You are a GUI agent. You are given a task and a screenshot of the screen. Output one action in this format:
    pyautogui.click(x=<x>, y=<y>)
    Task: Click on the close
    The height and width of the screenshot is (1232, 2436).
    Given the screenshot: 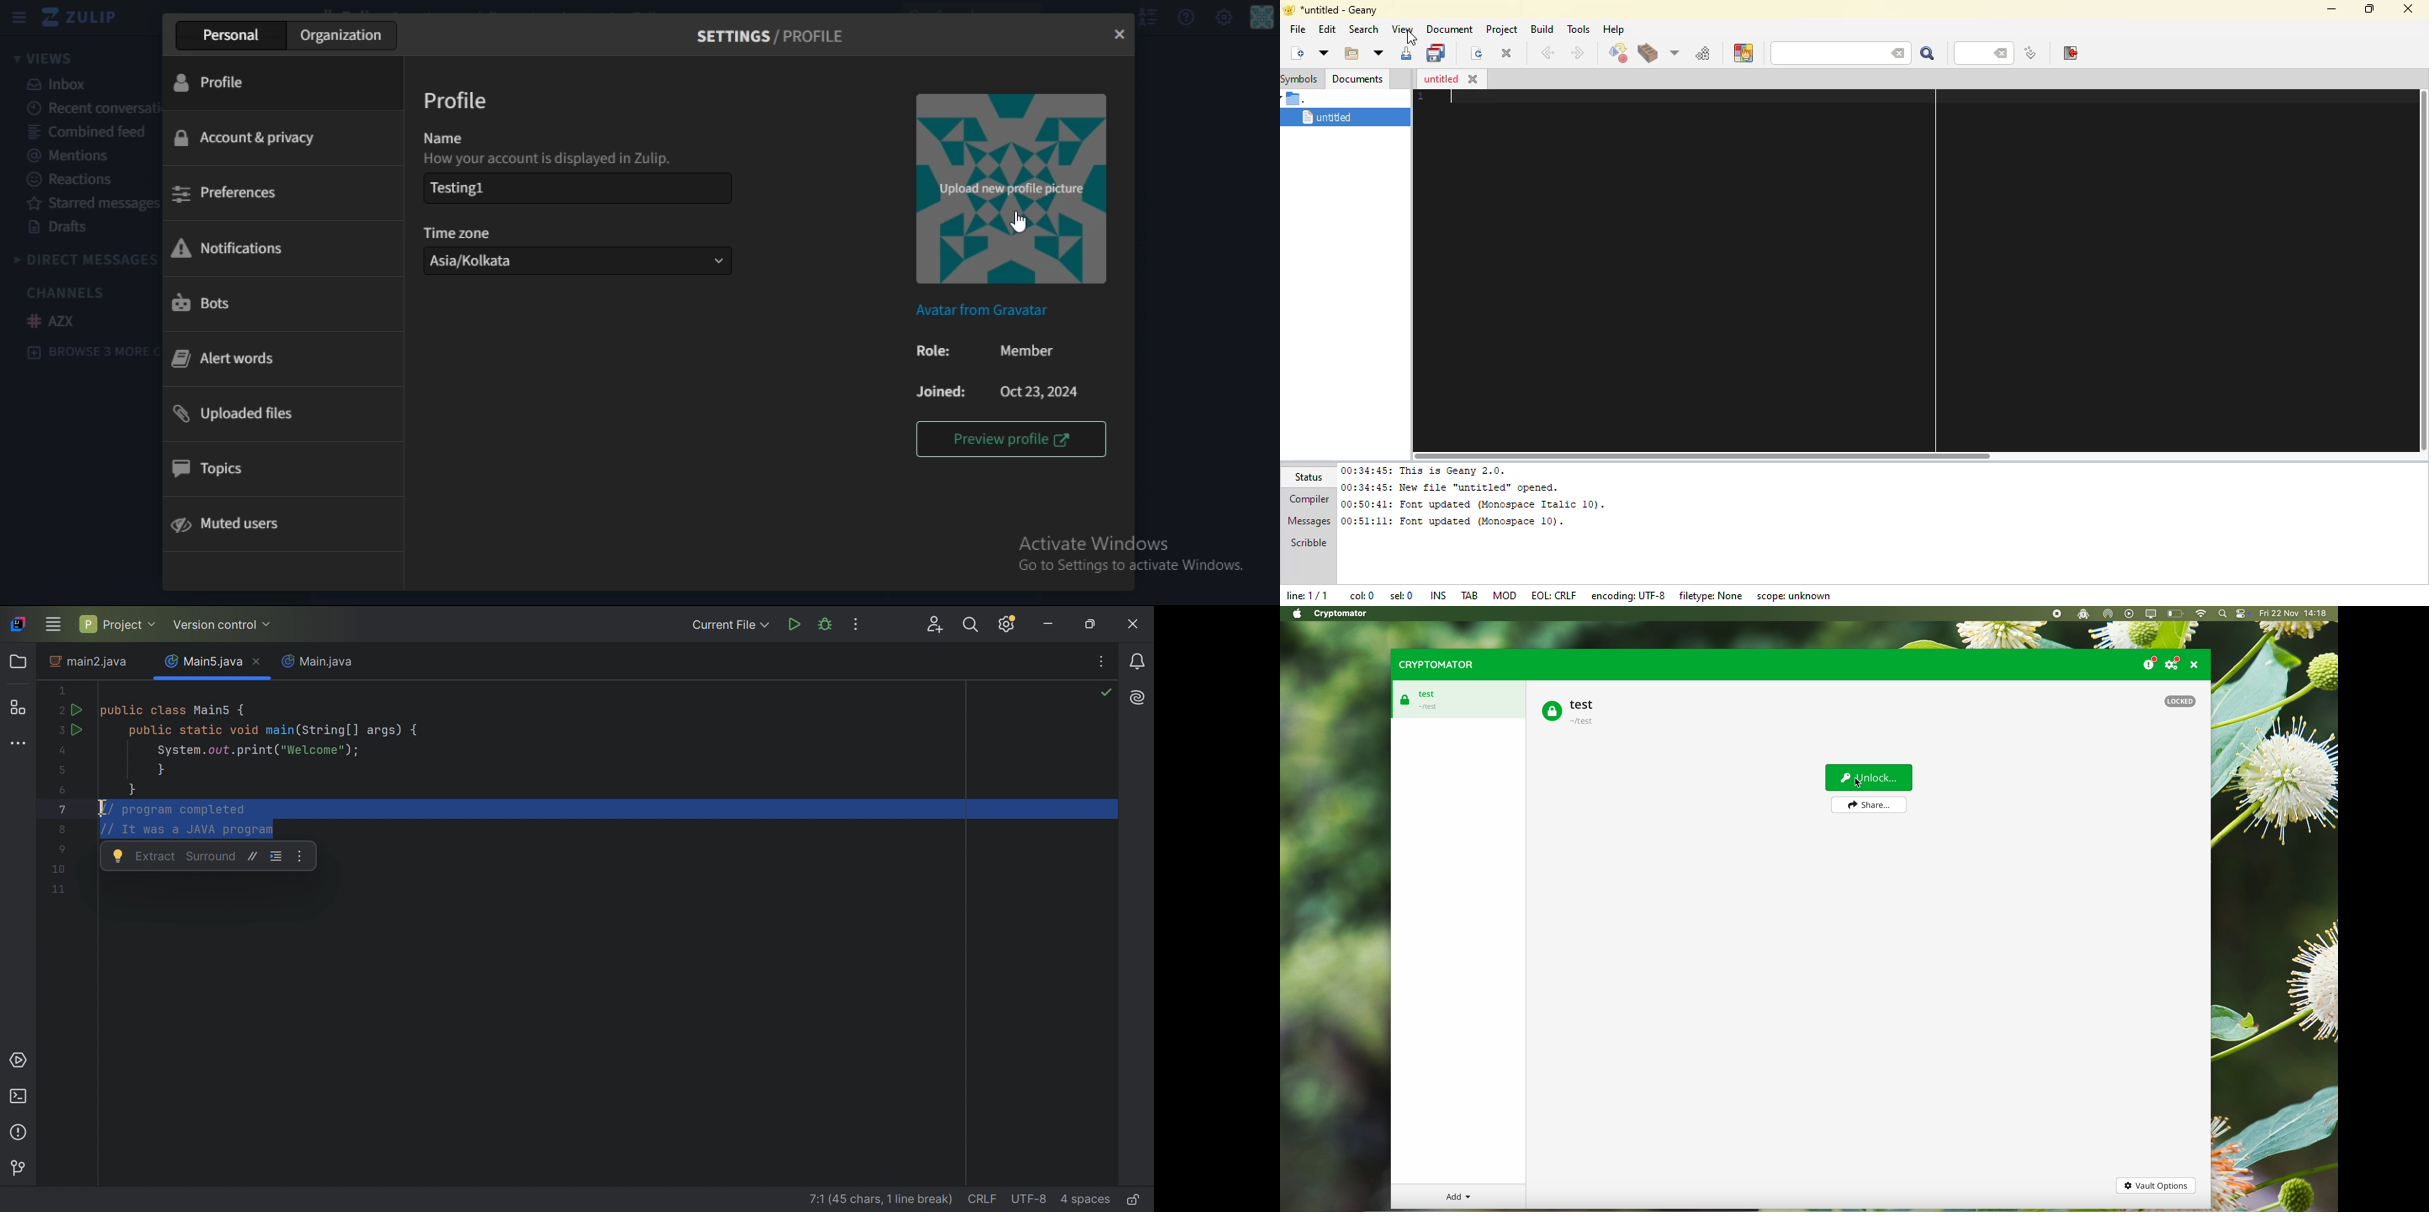 What is the action you would take?
    pyautogui.click(x=1120, y=33)
    